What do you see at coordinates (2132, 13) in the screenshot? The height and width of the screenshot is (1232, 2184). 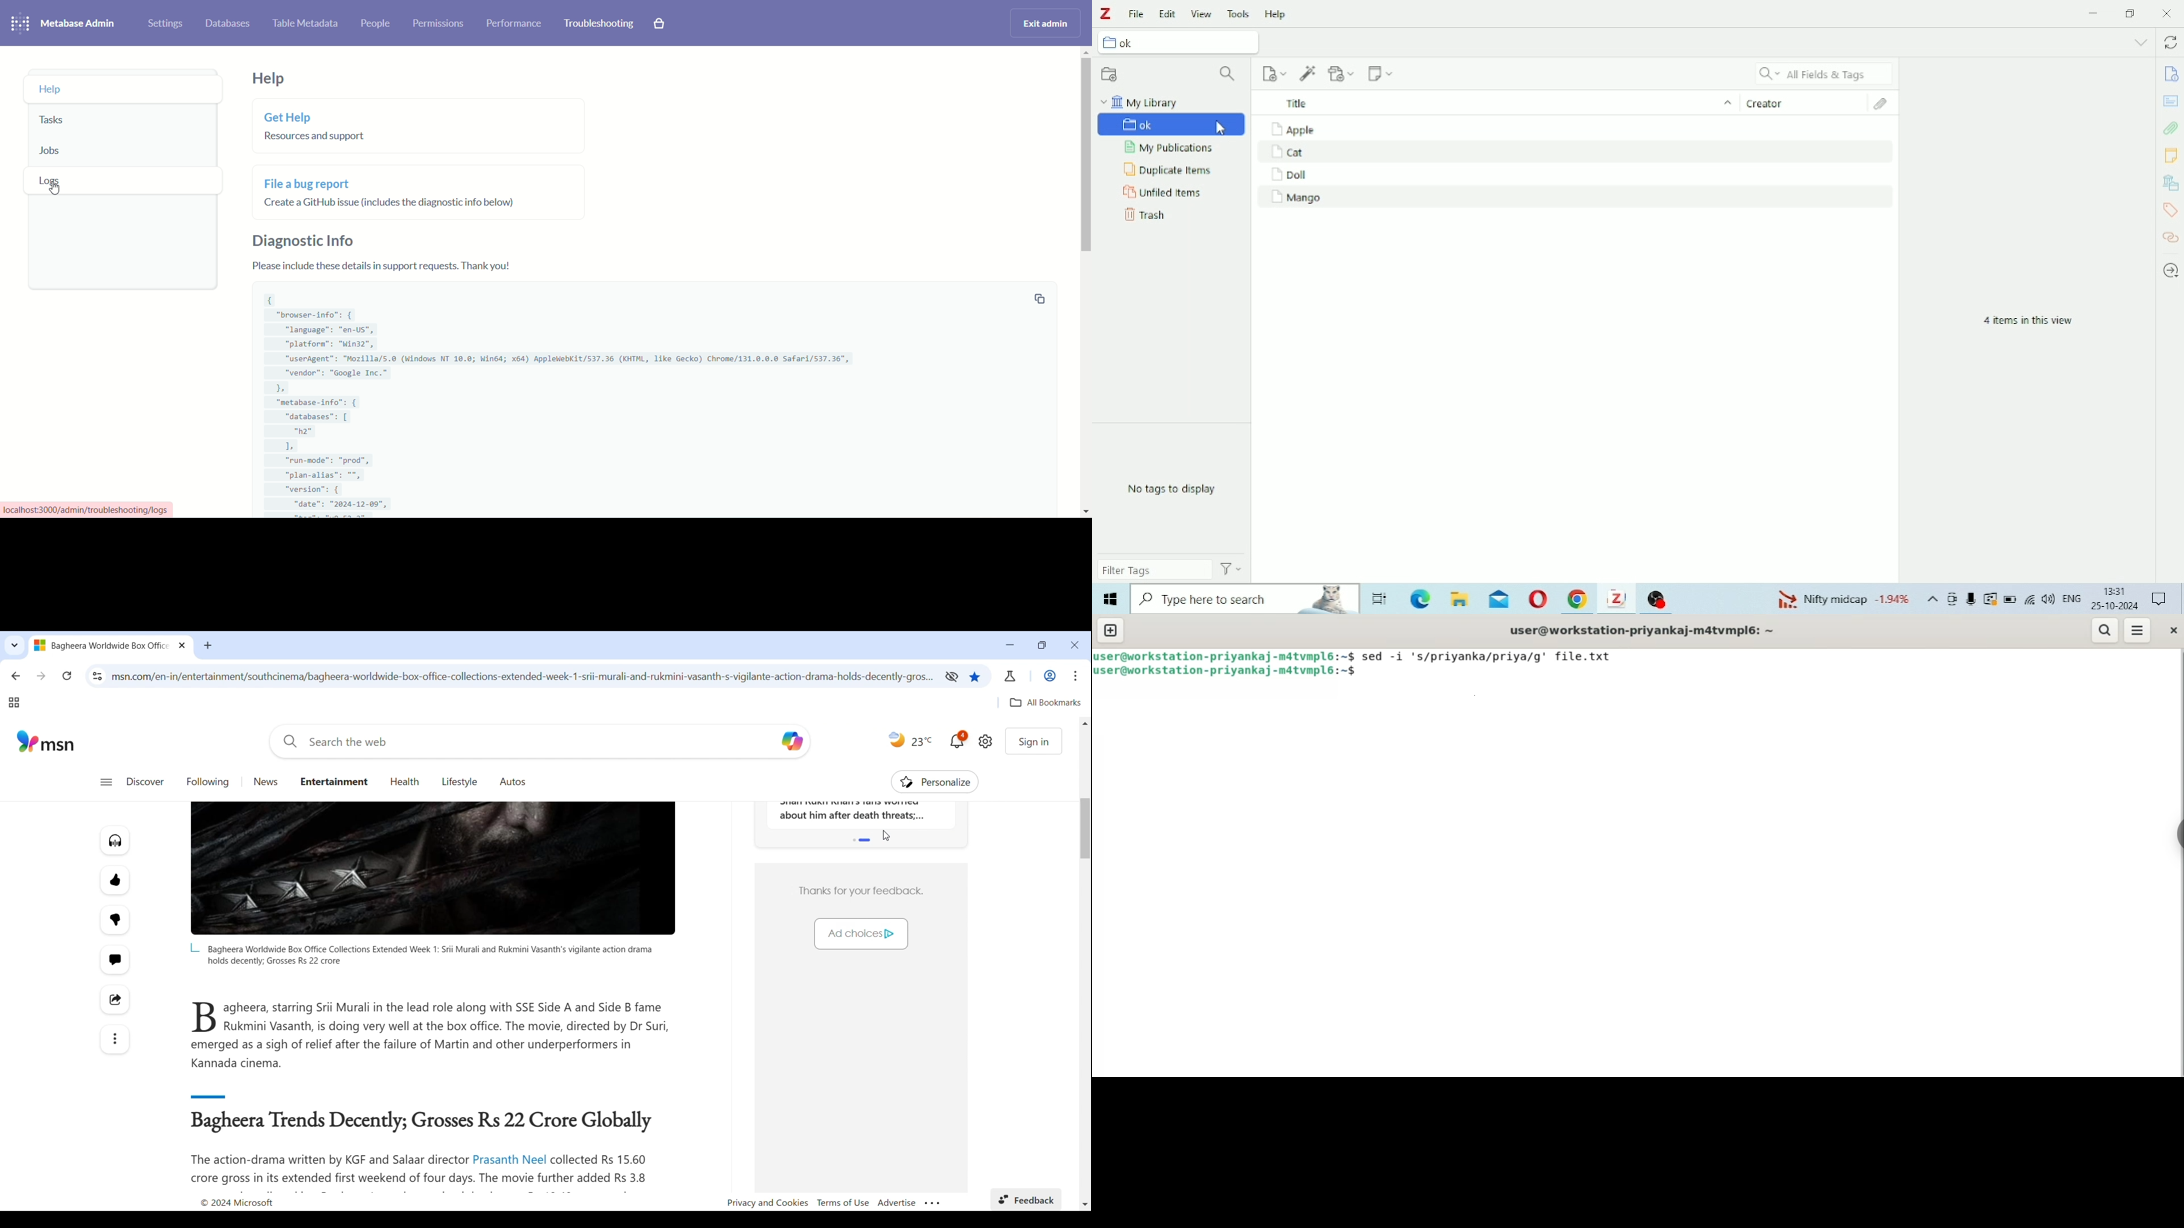 I see `Restore down` at bounding box center [2132, 13].